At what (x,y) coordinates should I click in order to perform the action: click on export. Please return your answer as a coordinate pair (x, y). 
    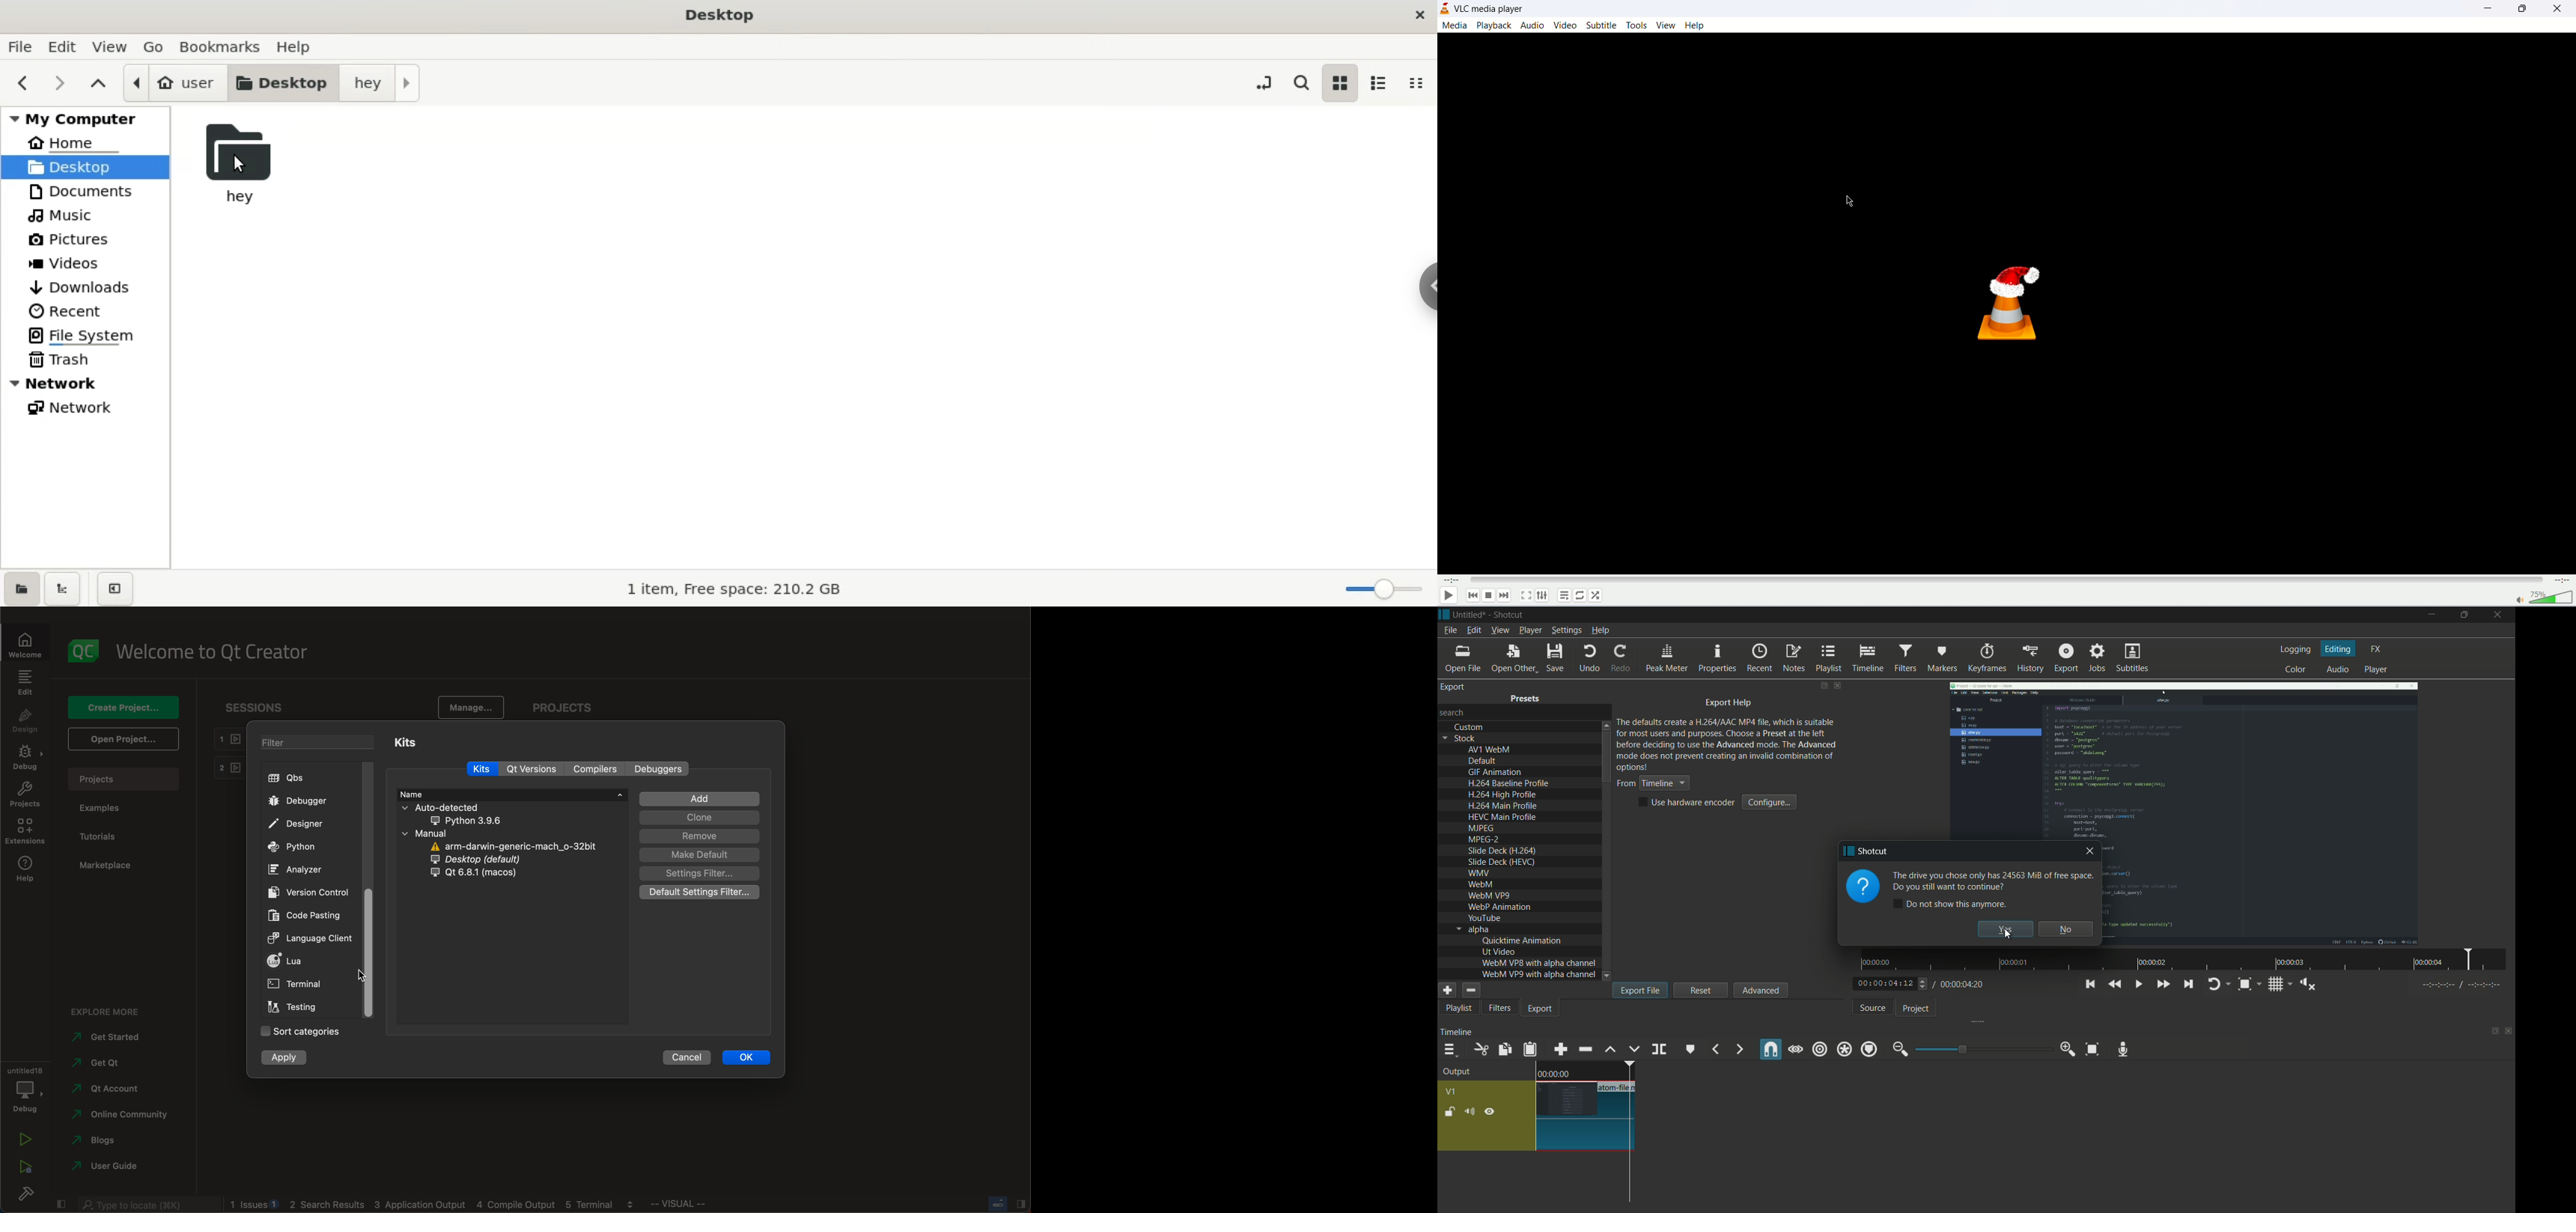
    Looking at the image, I should click on (1454, 687).